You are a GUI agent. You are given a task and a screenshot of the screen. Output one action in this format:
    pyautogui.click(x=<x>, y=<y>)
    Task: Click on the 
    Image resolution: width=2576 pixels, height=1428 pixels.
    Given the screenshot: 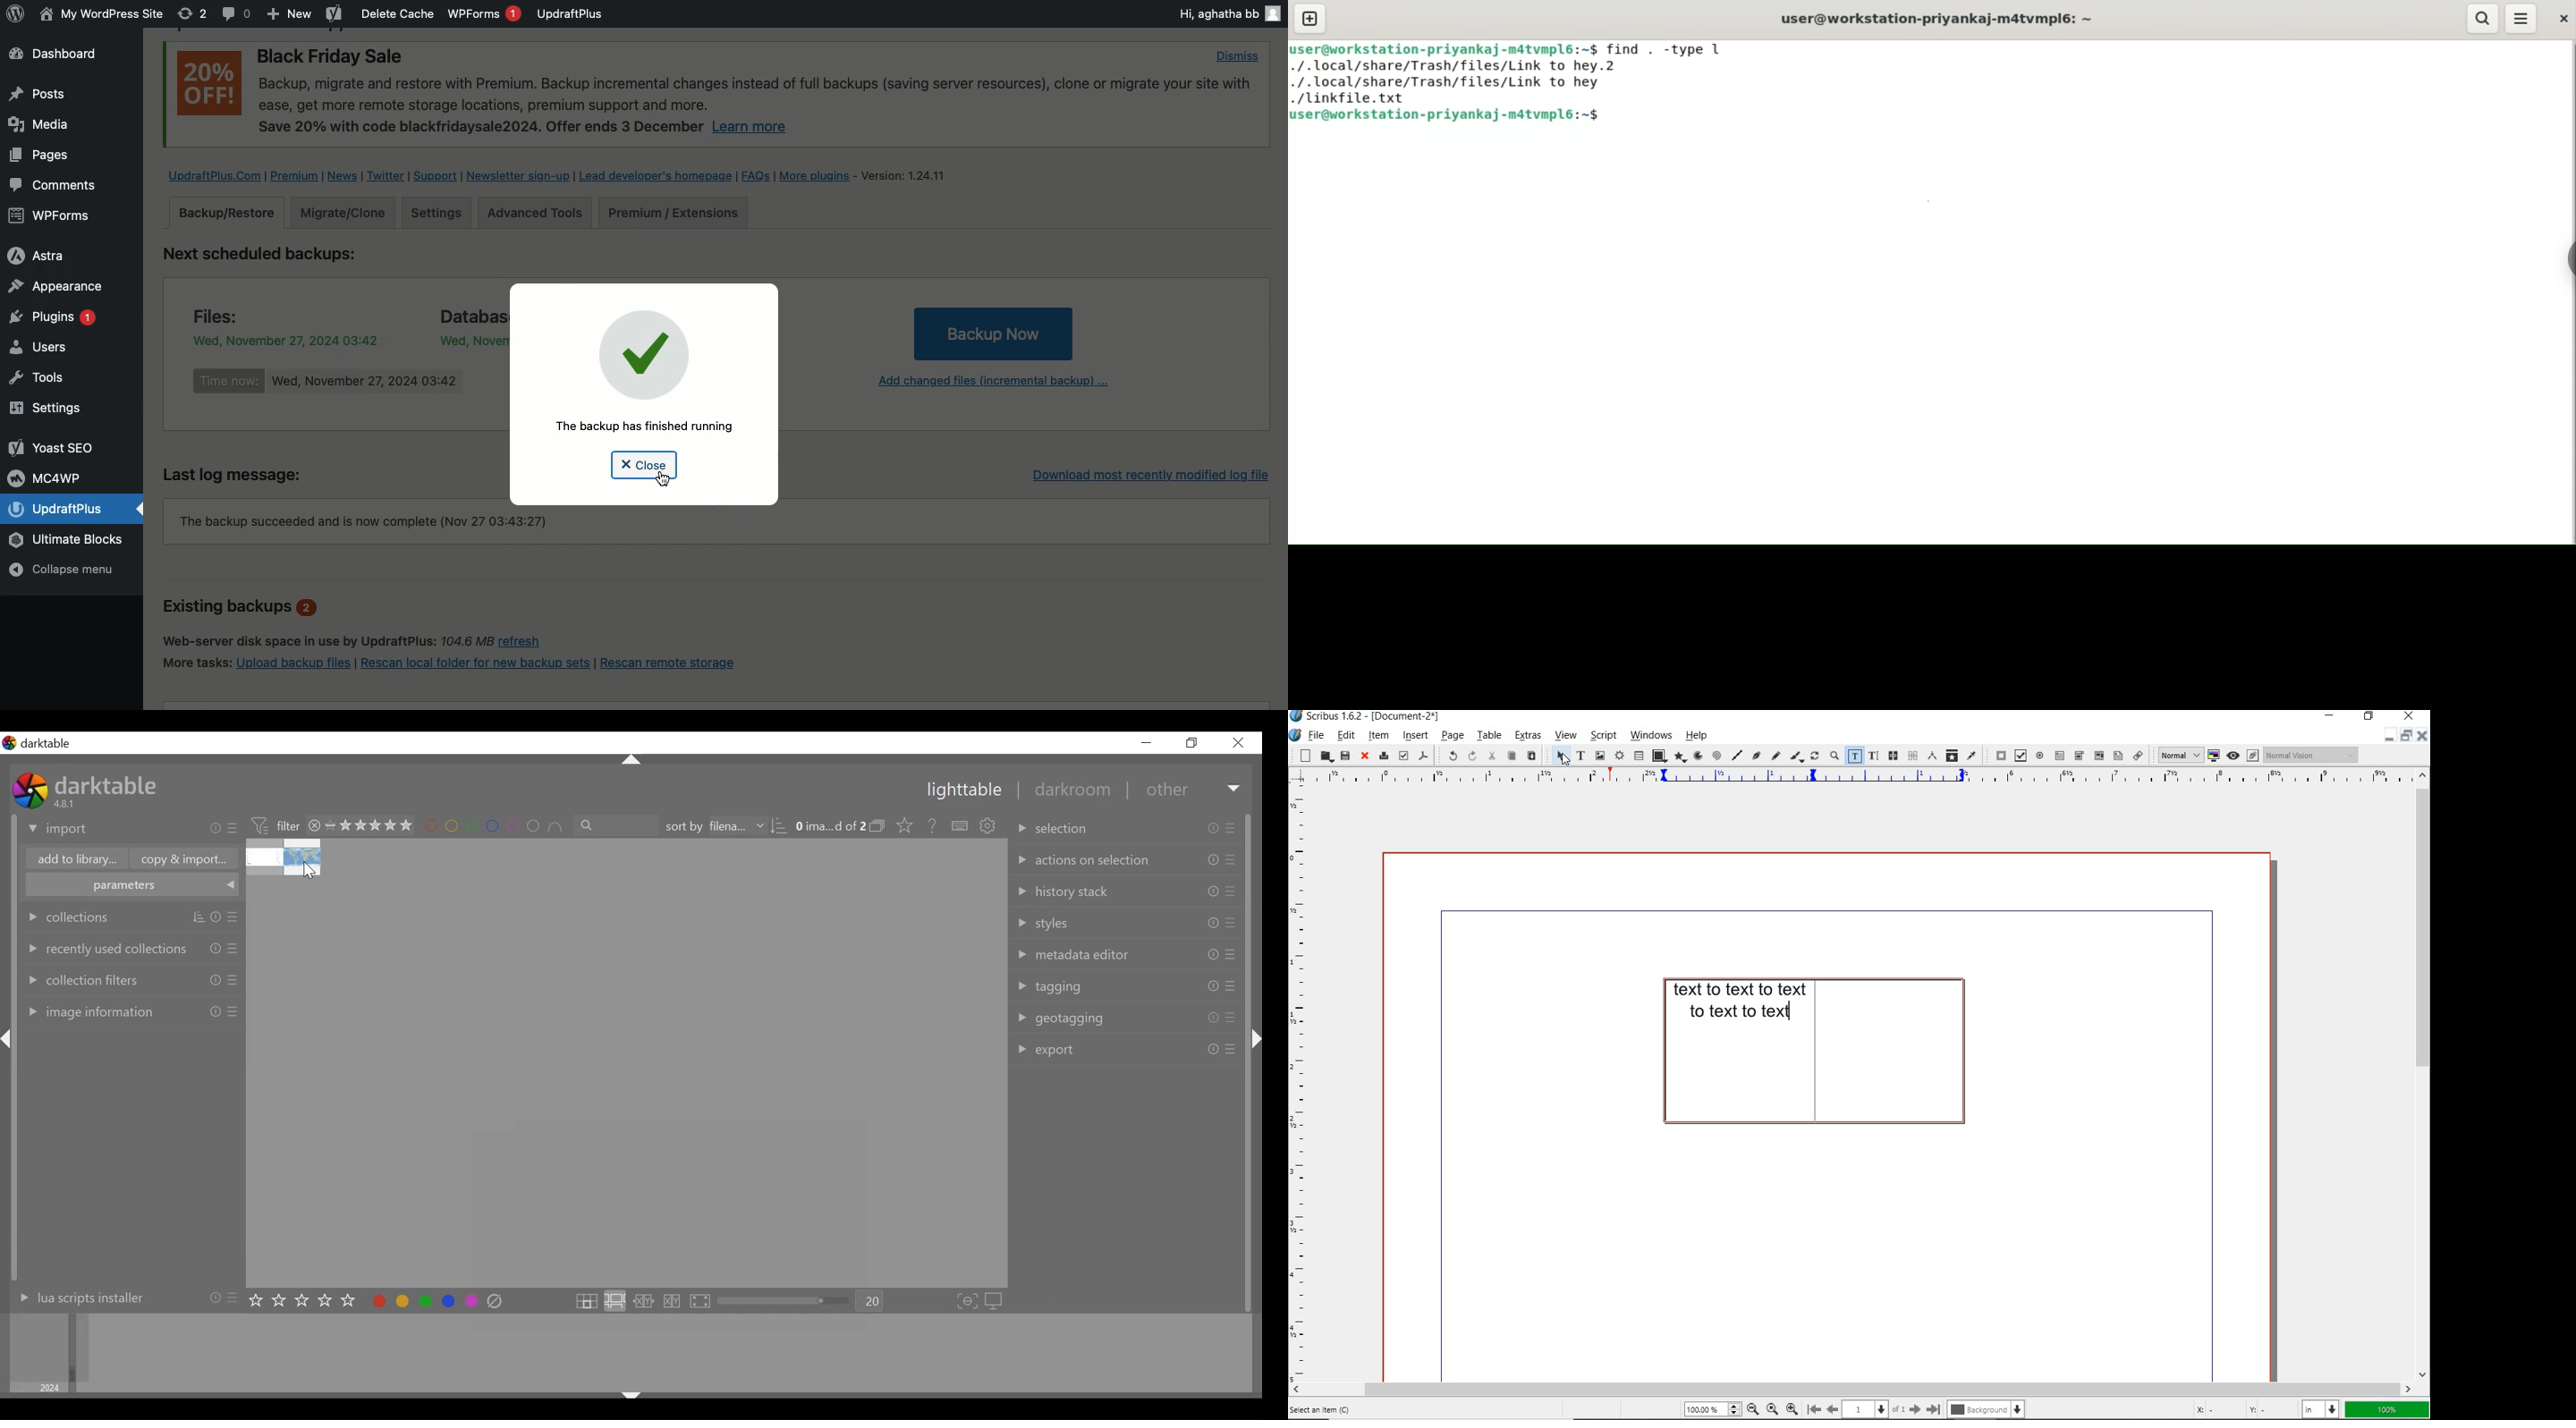 What is the action you would take?
    pyautogui.click(x=1232, y=1049)
    